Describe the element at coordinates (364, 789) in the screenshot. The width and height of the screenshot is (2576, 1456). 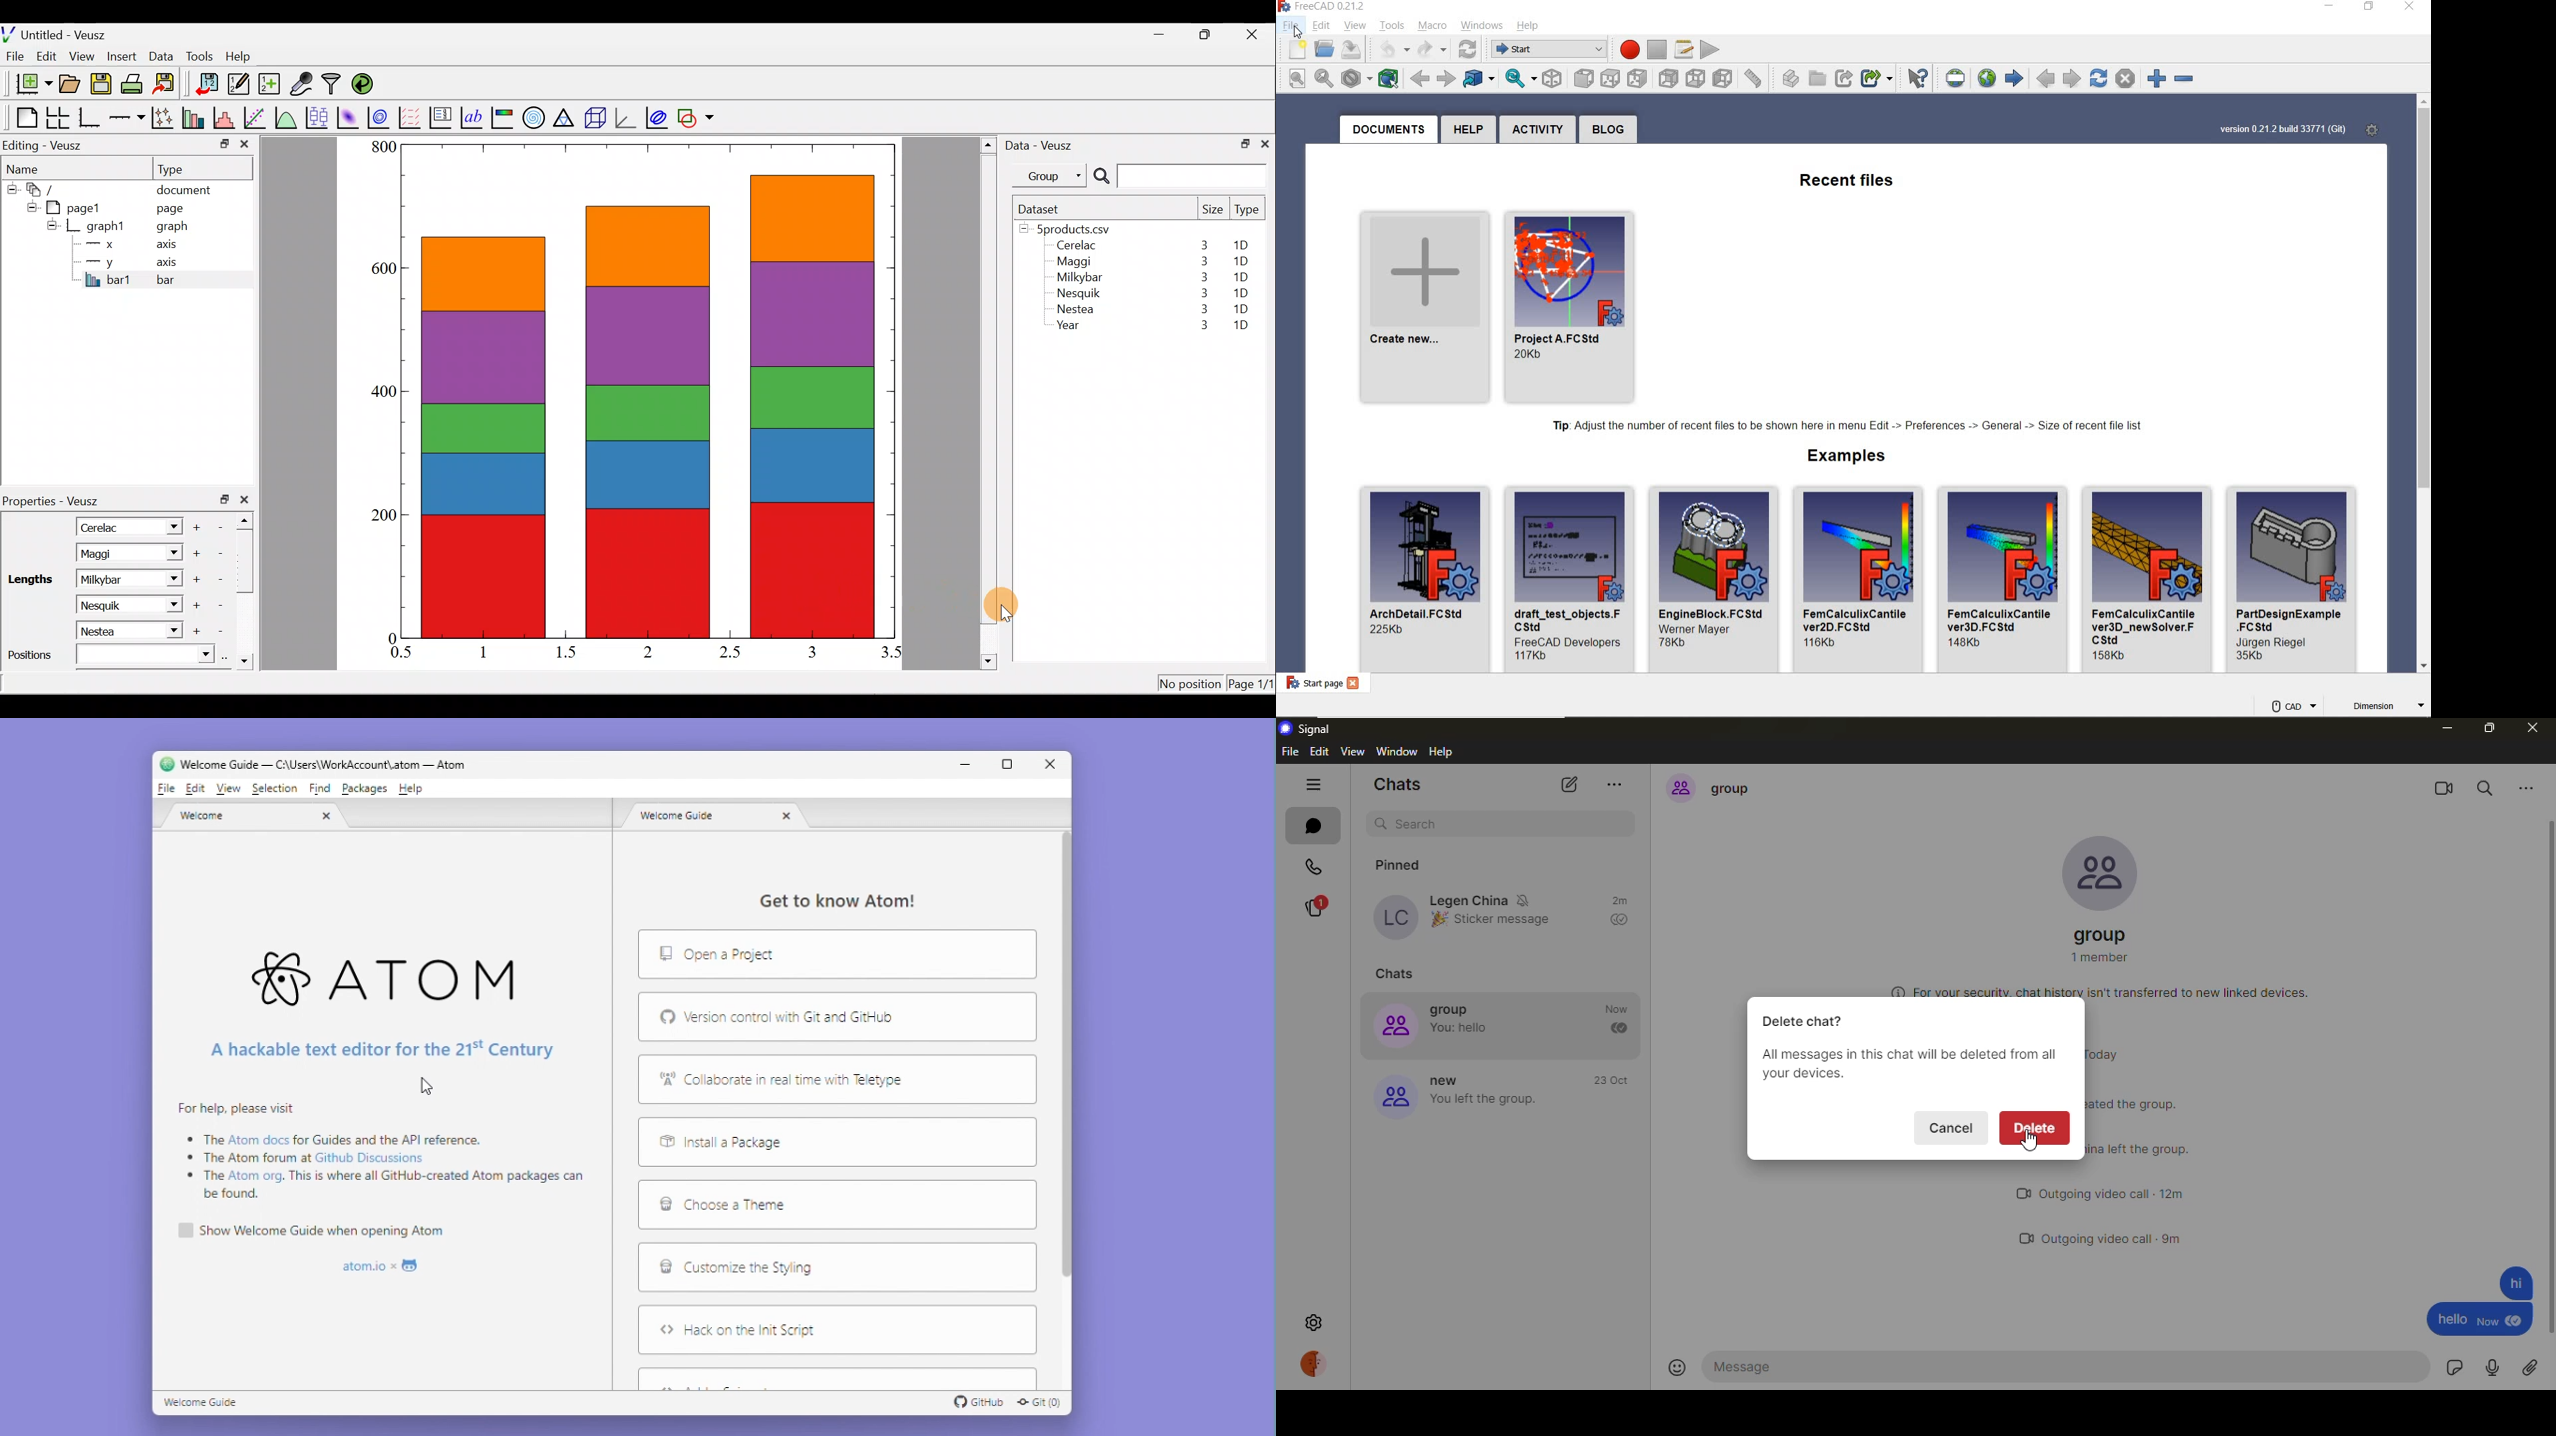
I see `Packages` at that location.